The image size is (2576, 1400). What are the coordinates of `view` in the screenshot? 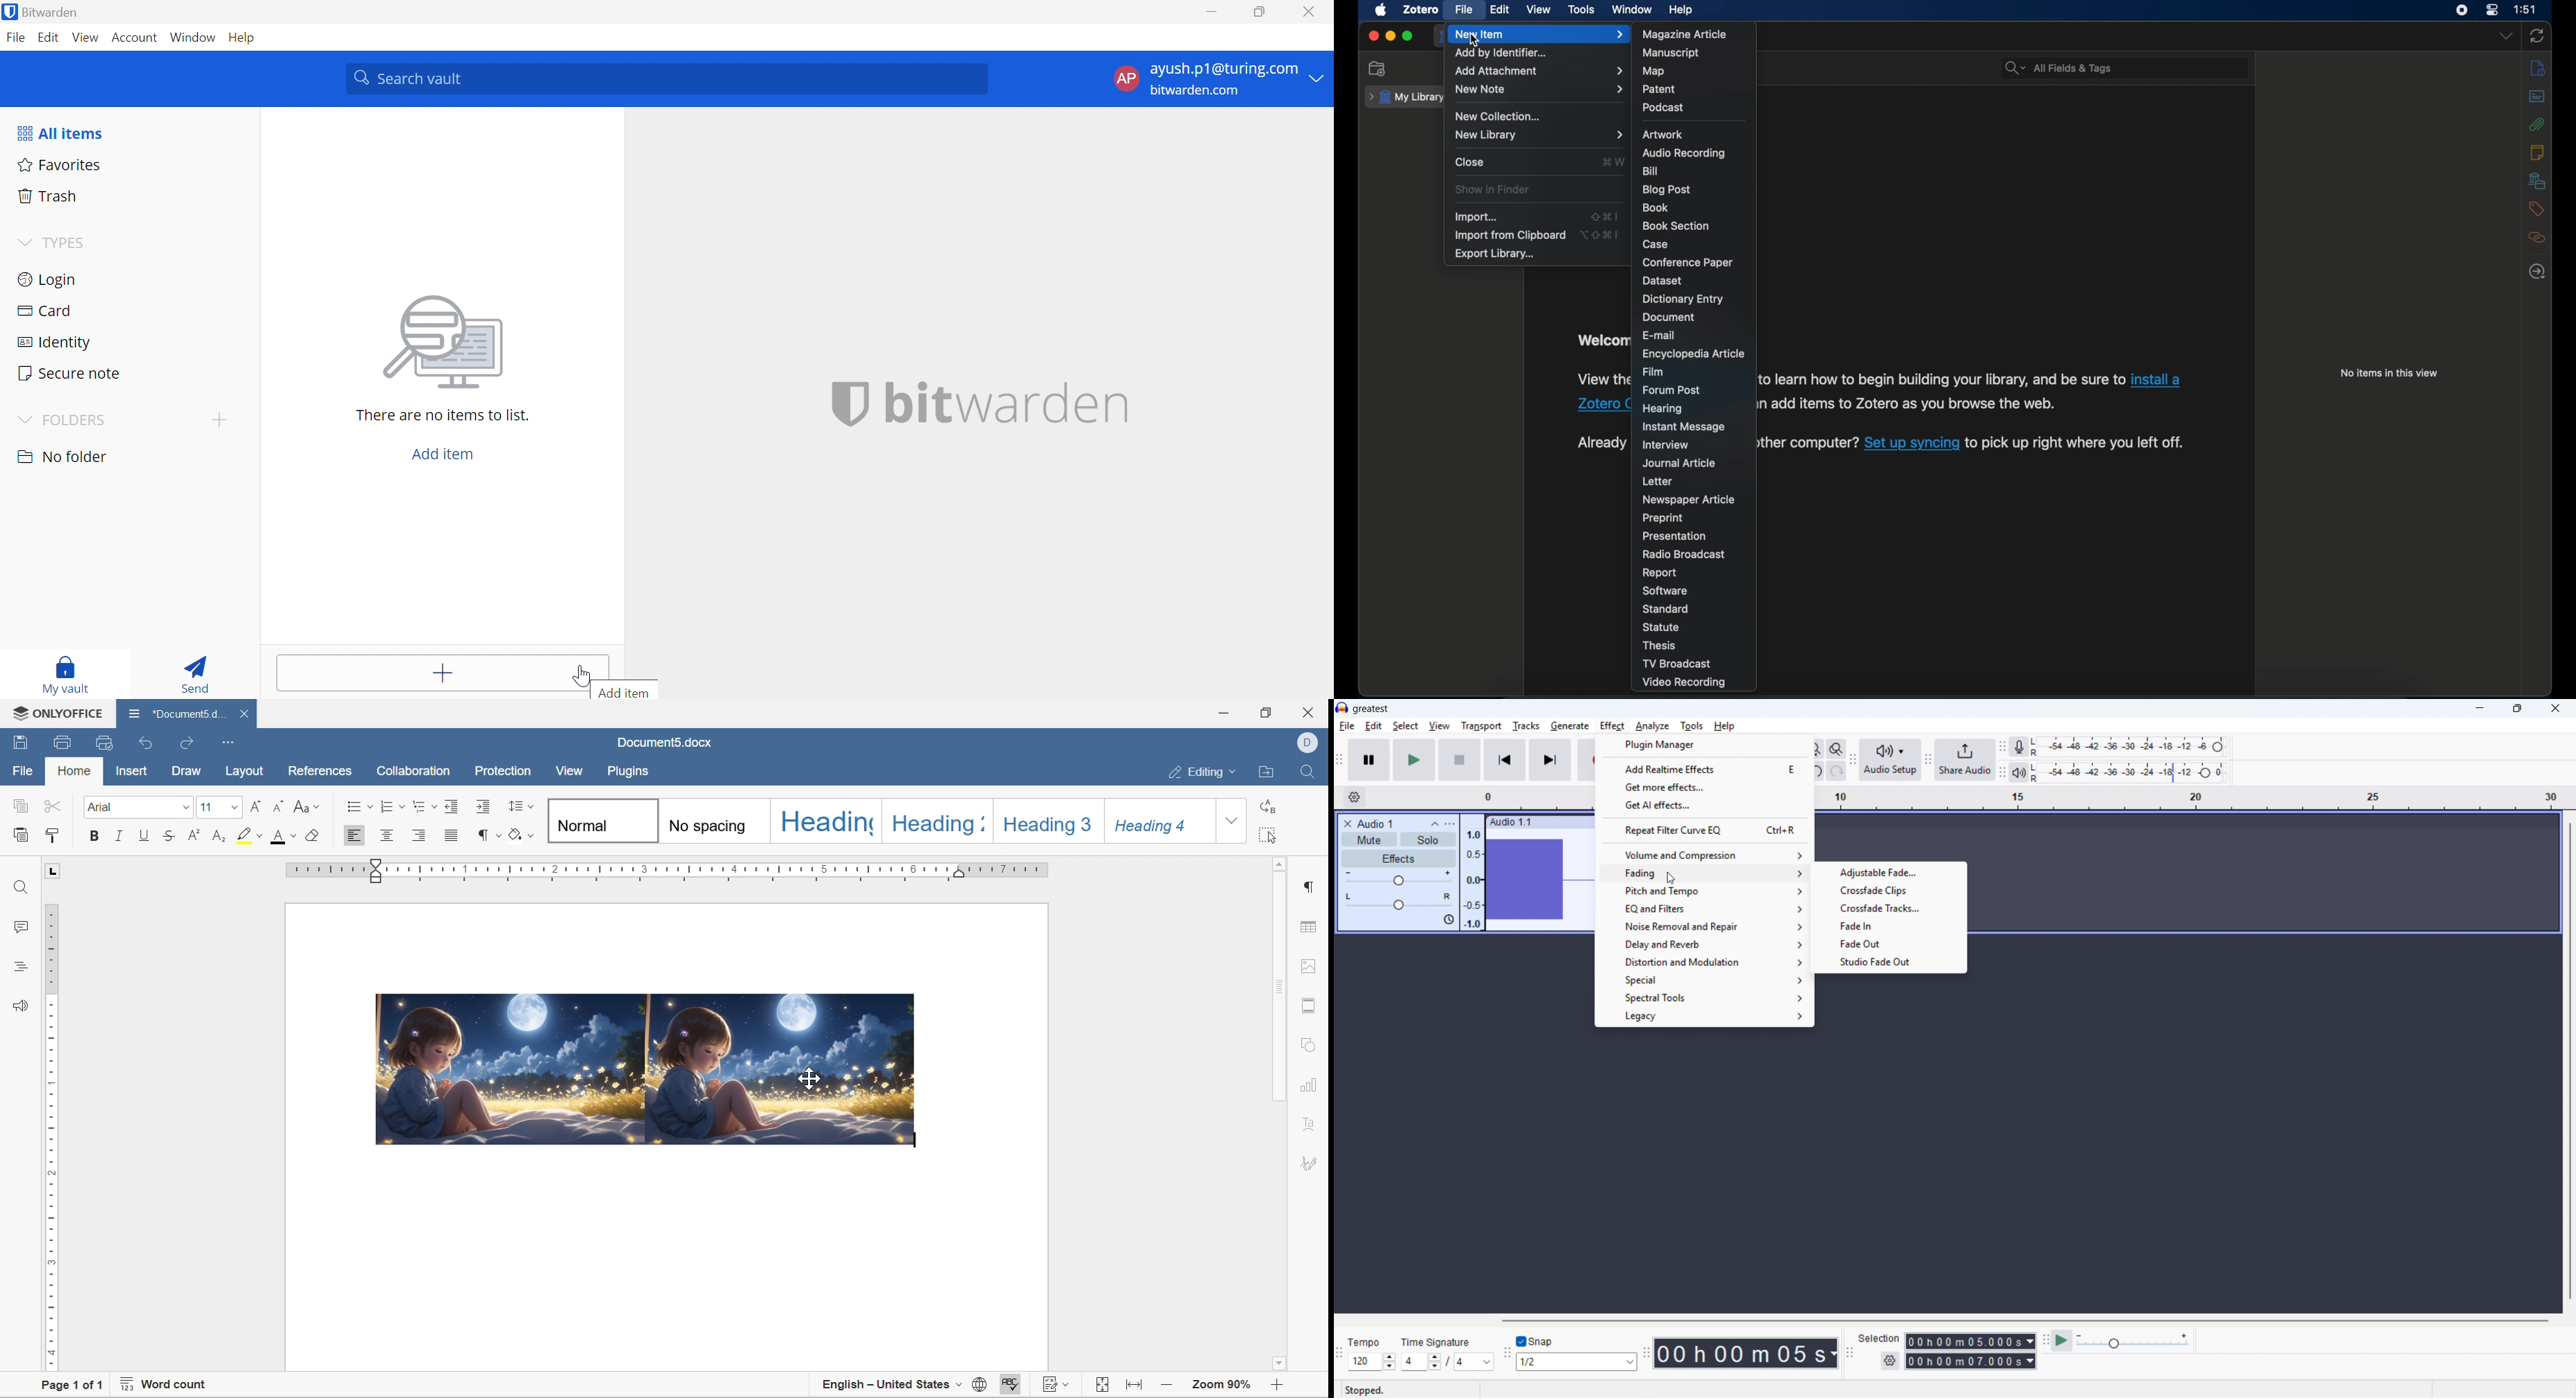 It's located at (1539, 10).